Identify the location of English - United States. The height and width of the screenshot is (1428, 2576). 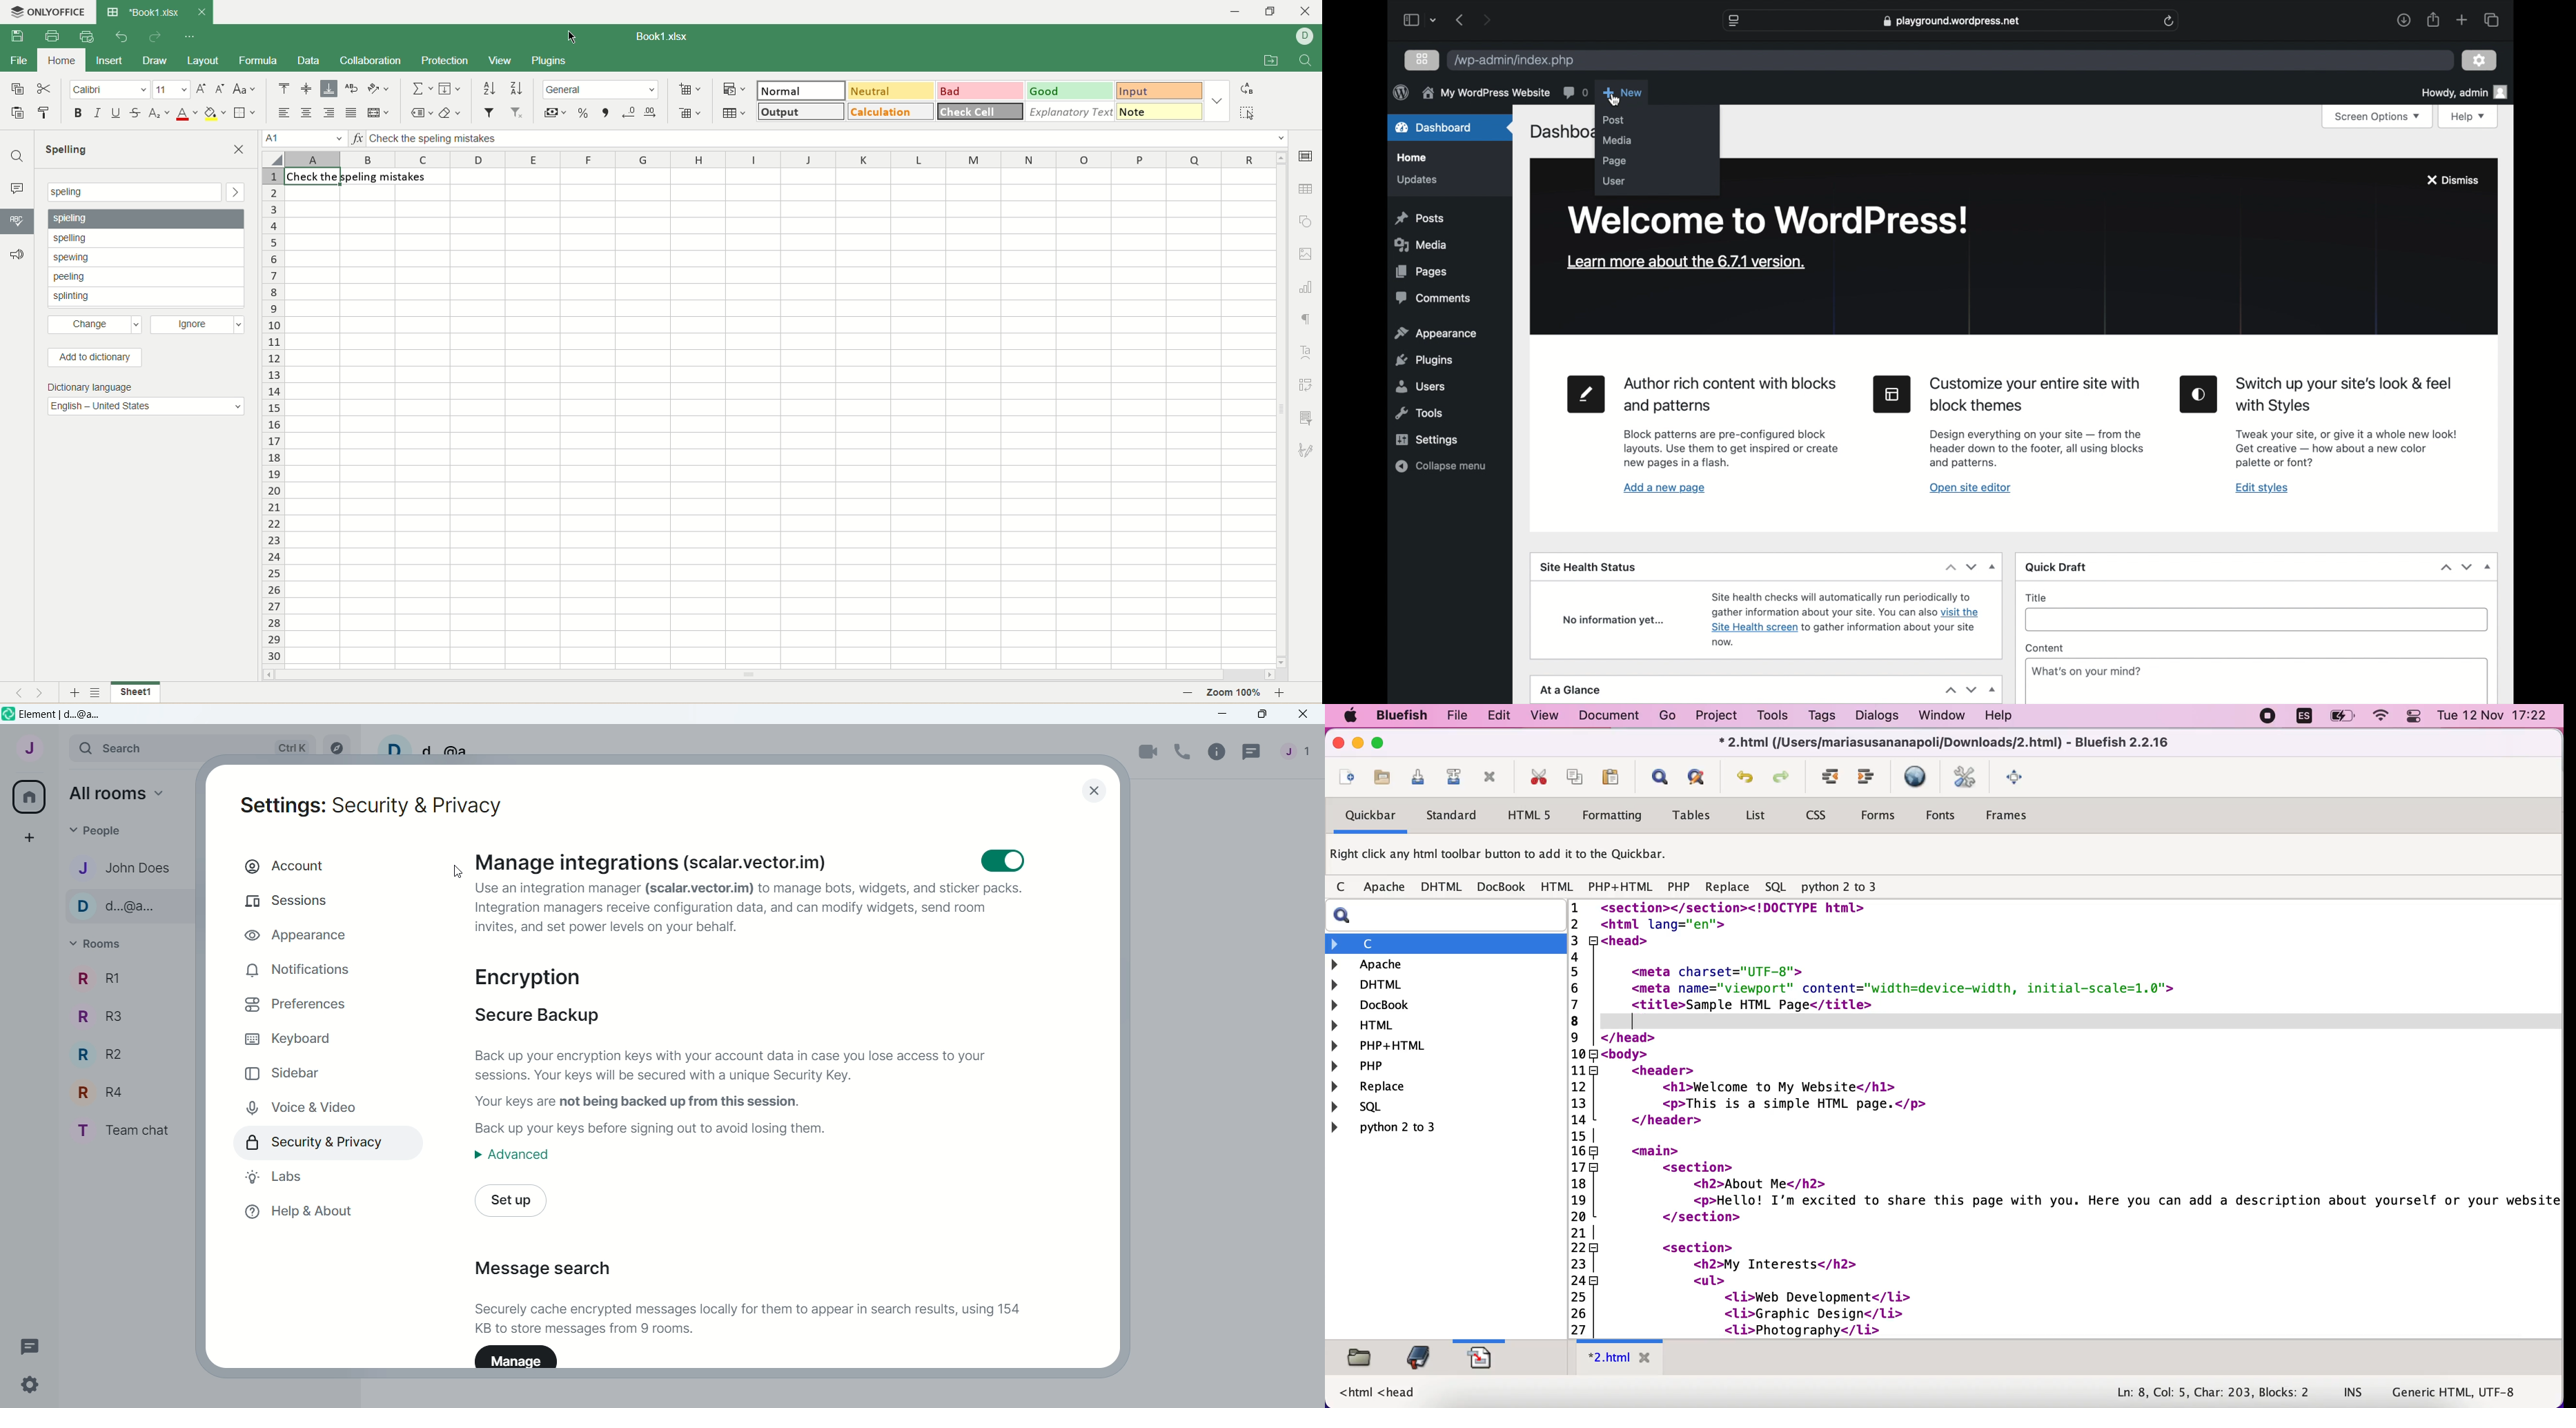
(146, 408).